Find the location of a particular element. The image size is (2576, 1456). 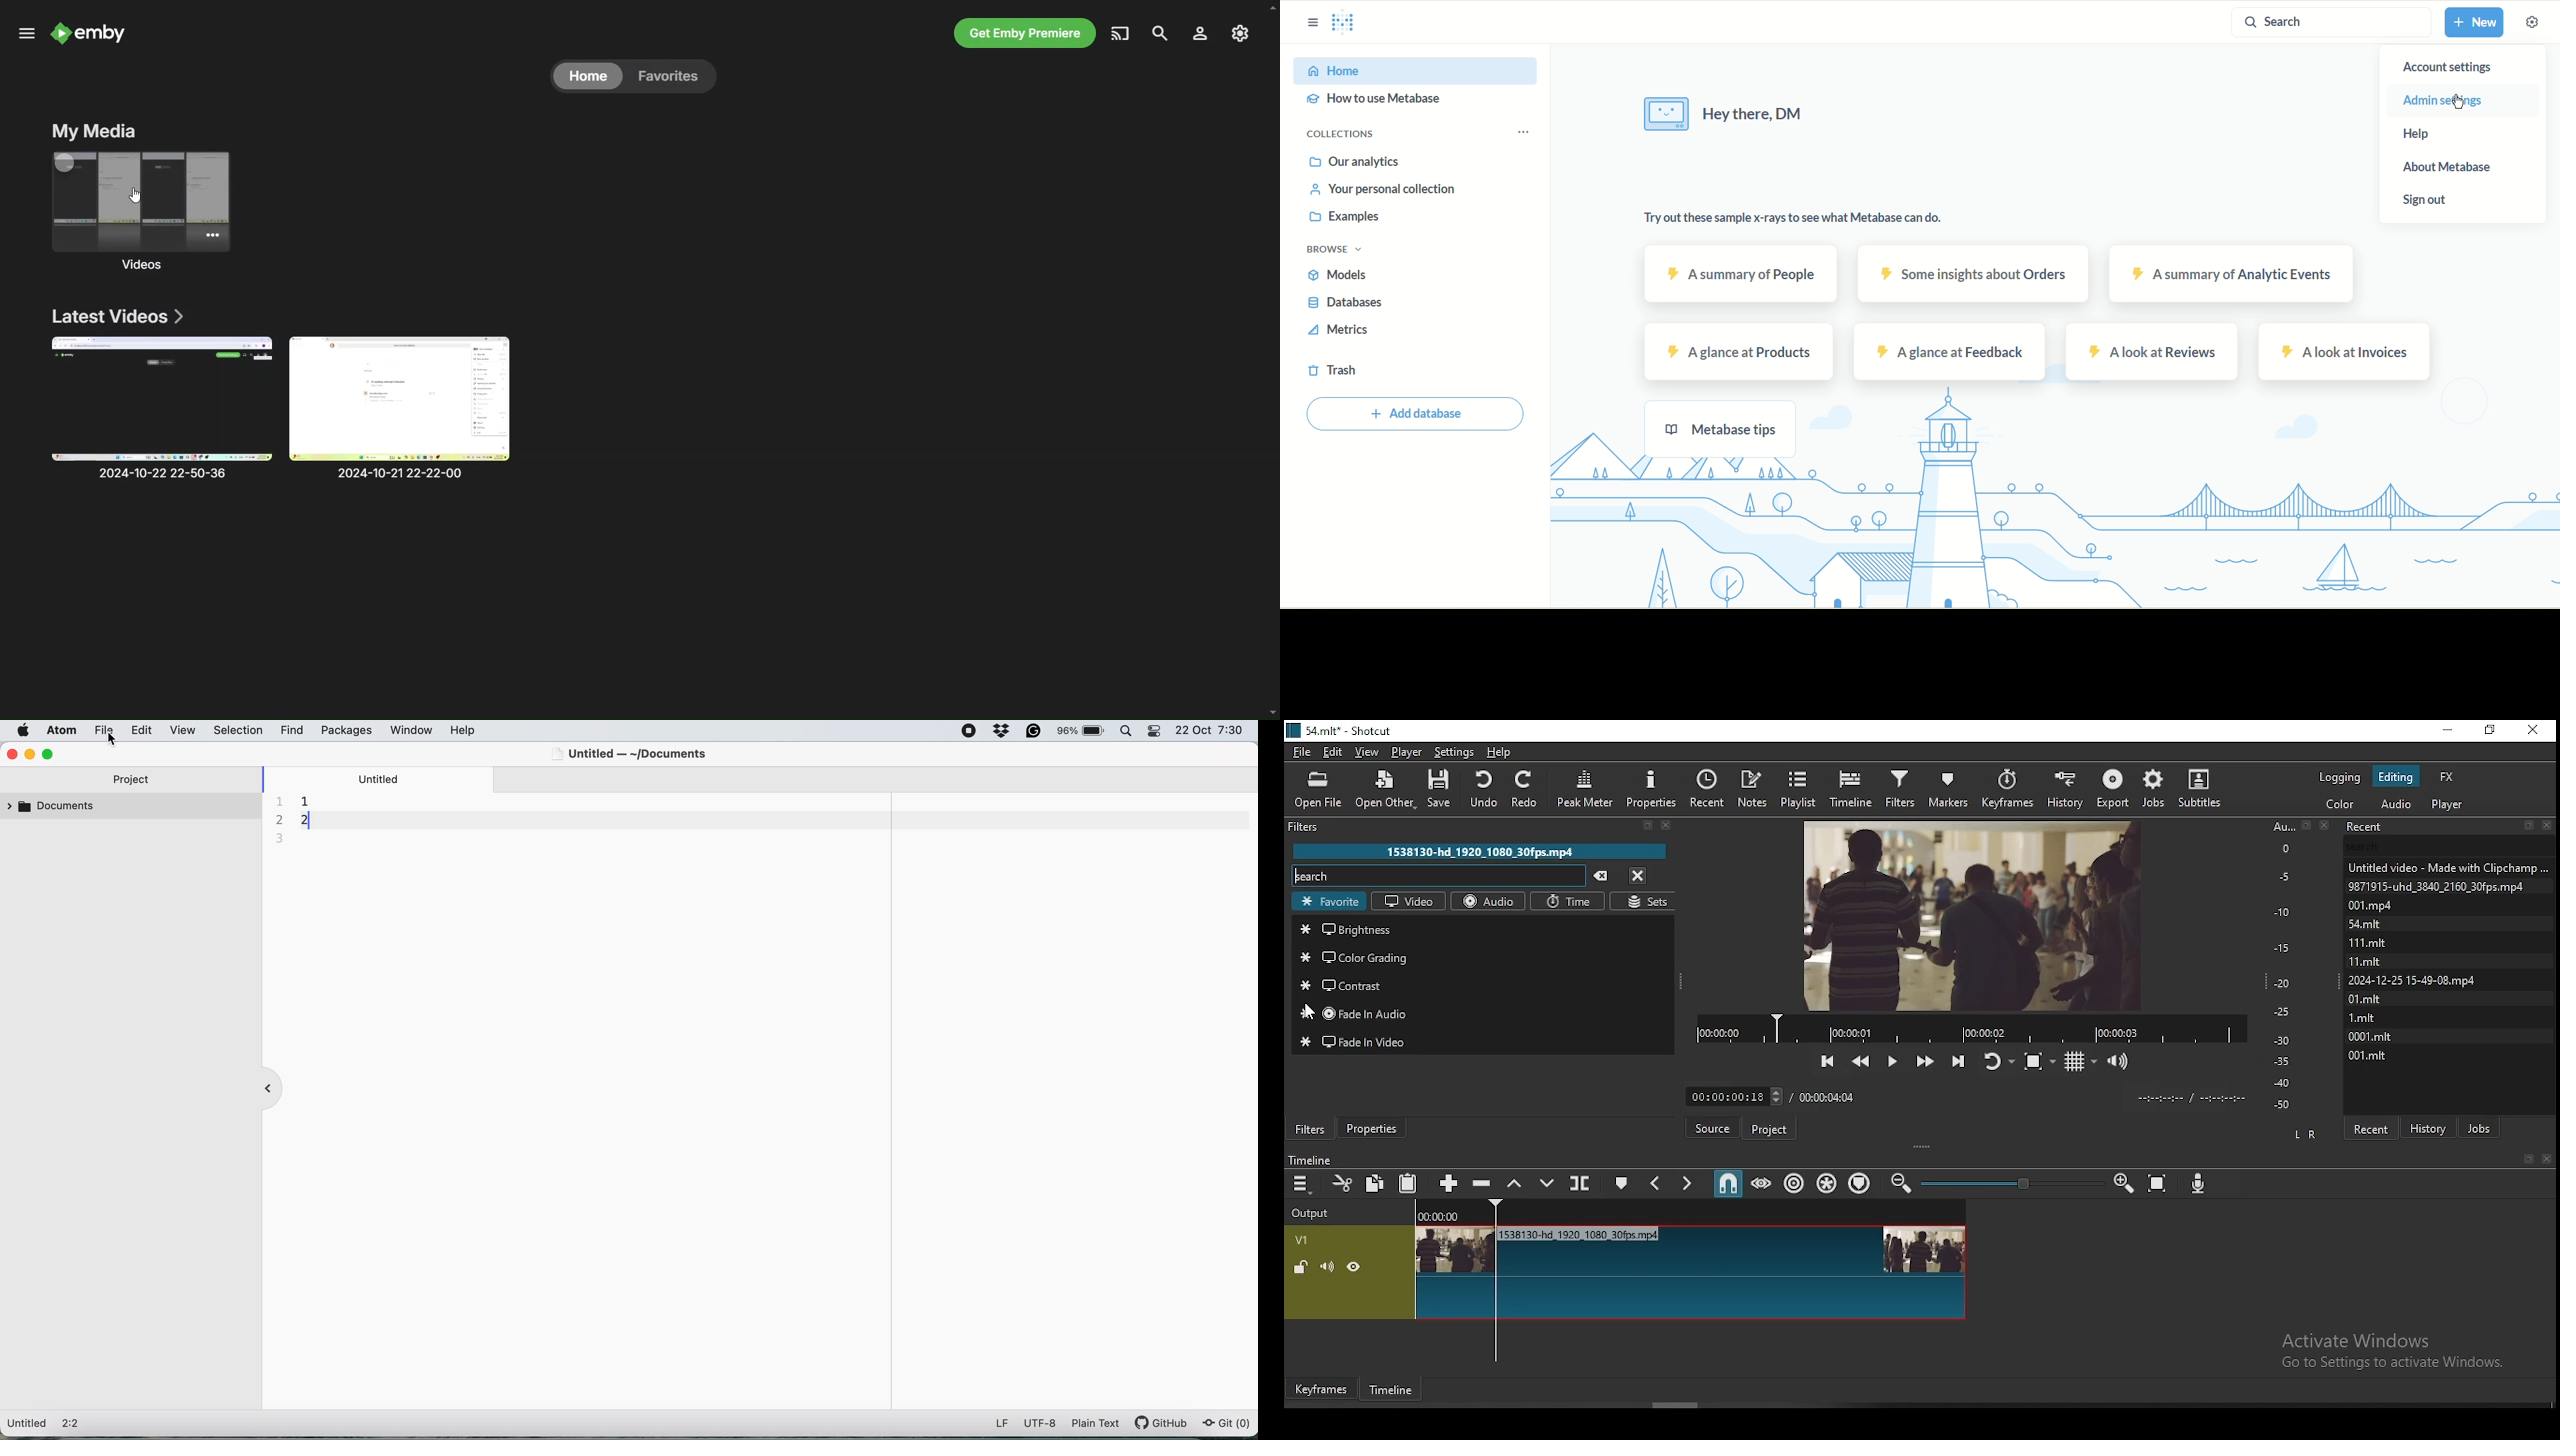

Databases is located at coordinates (1335, 303).